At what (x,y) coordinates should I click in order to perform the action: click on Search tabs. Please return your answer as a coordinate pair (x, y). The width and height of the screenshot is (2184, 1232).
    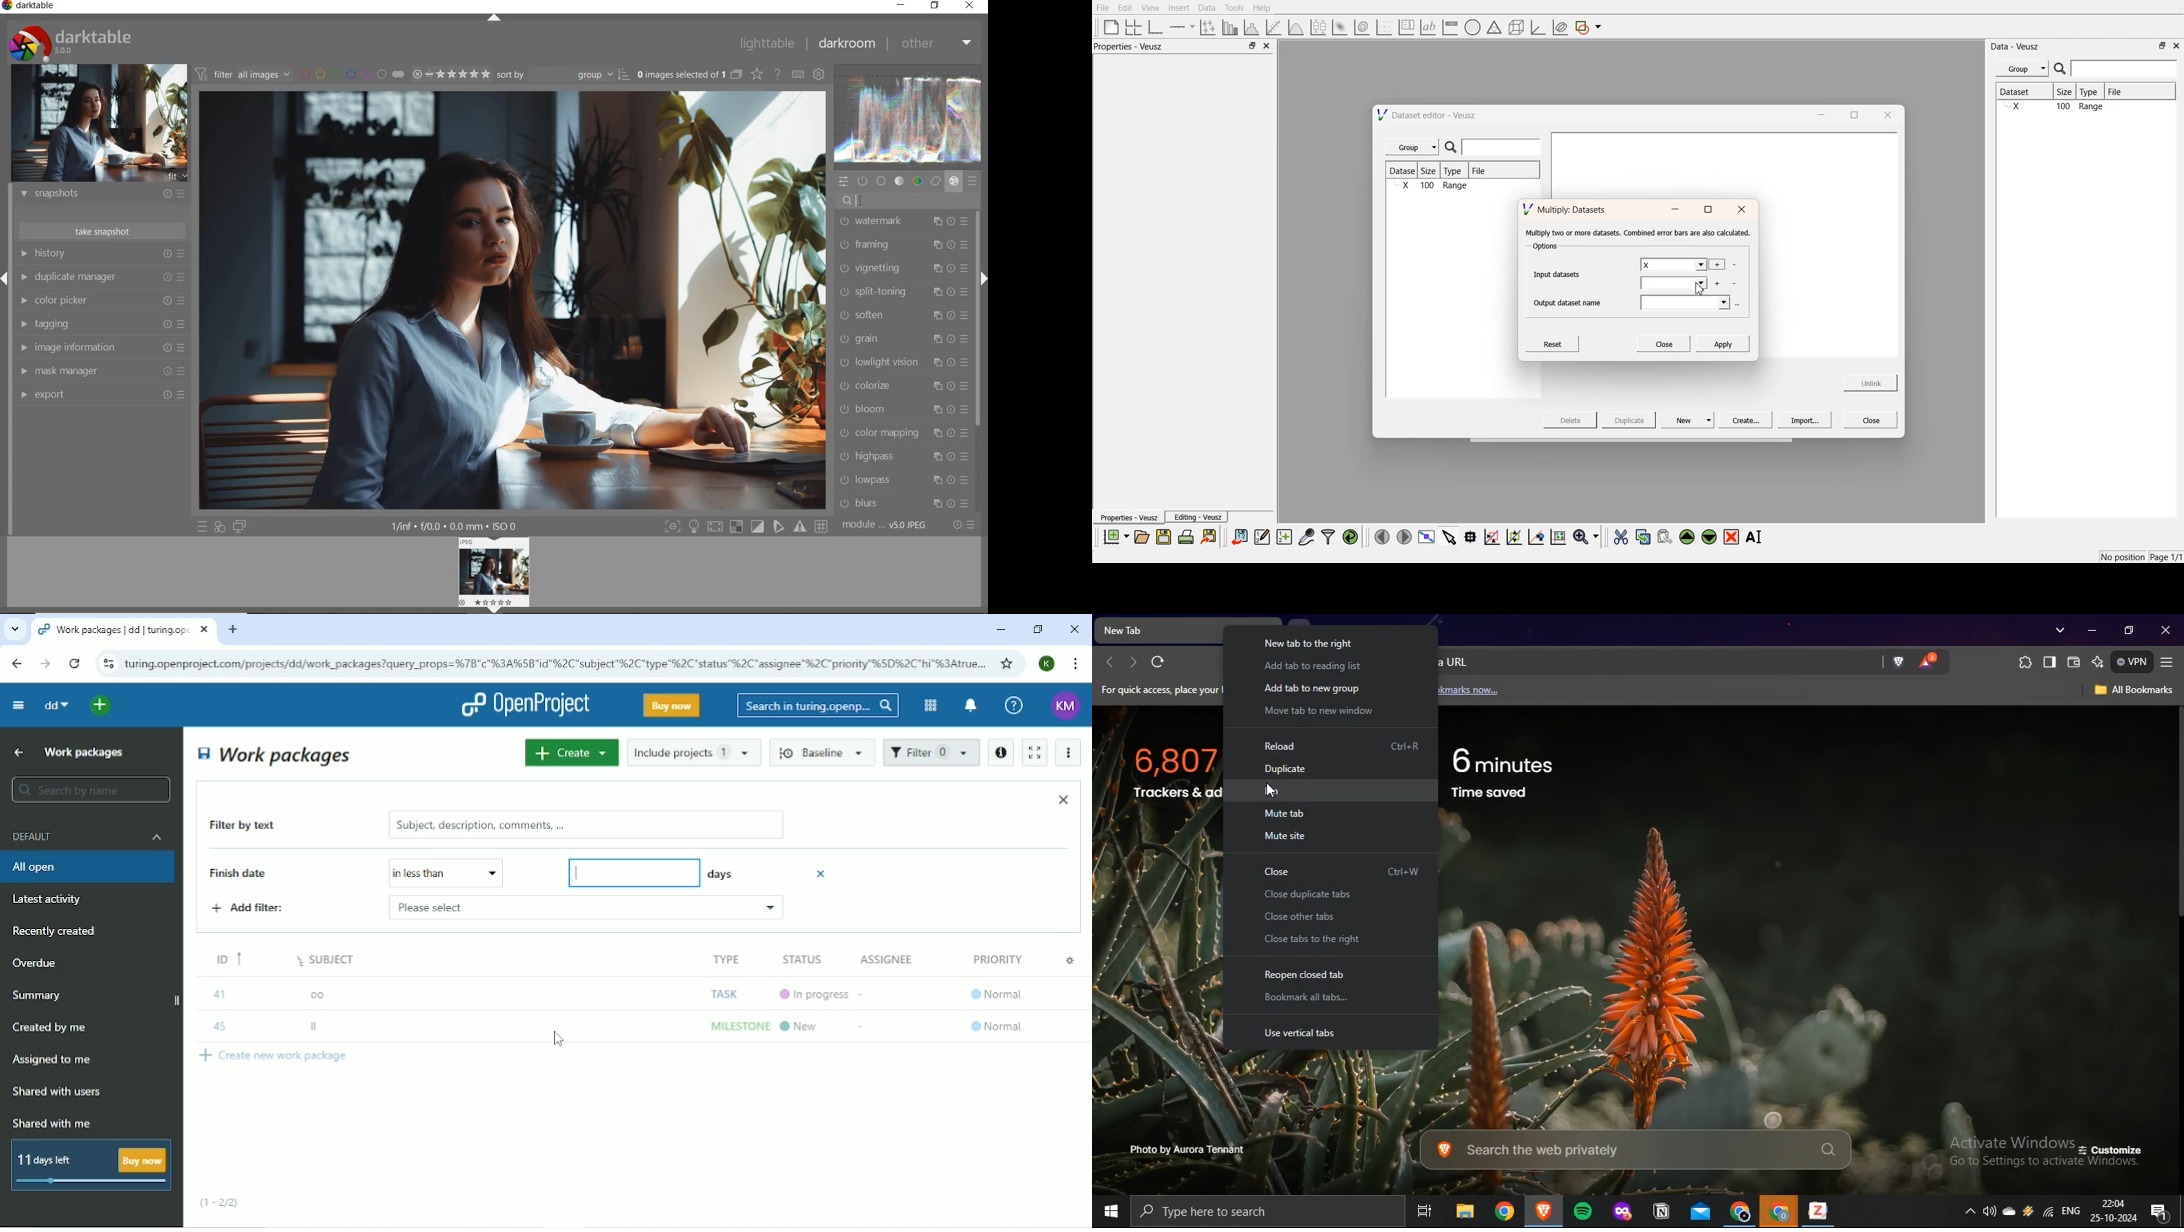
    Looking at the image, I should click on (15, 630).